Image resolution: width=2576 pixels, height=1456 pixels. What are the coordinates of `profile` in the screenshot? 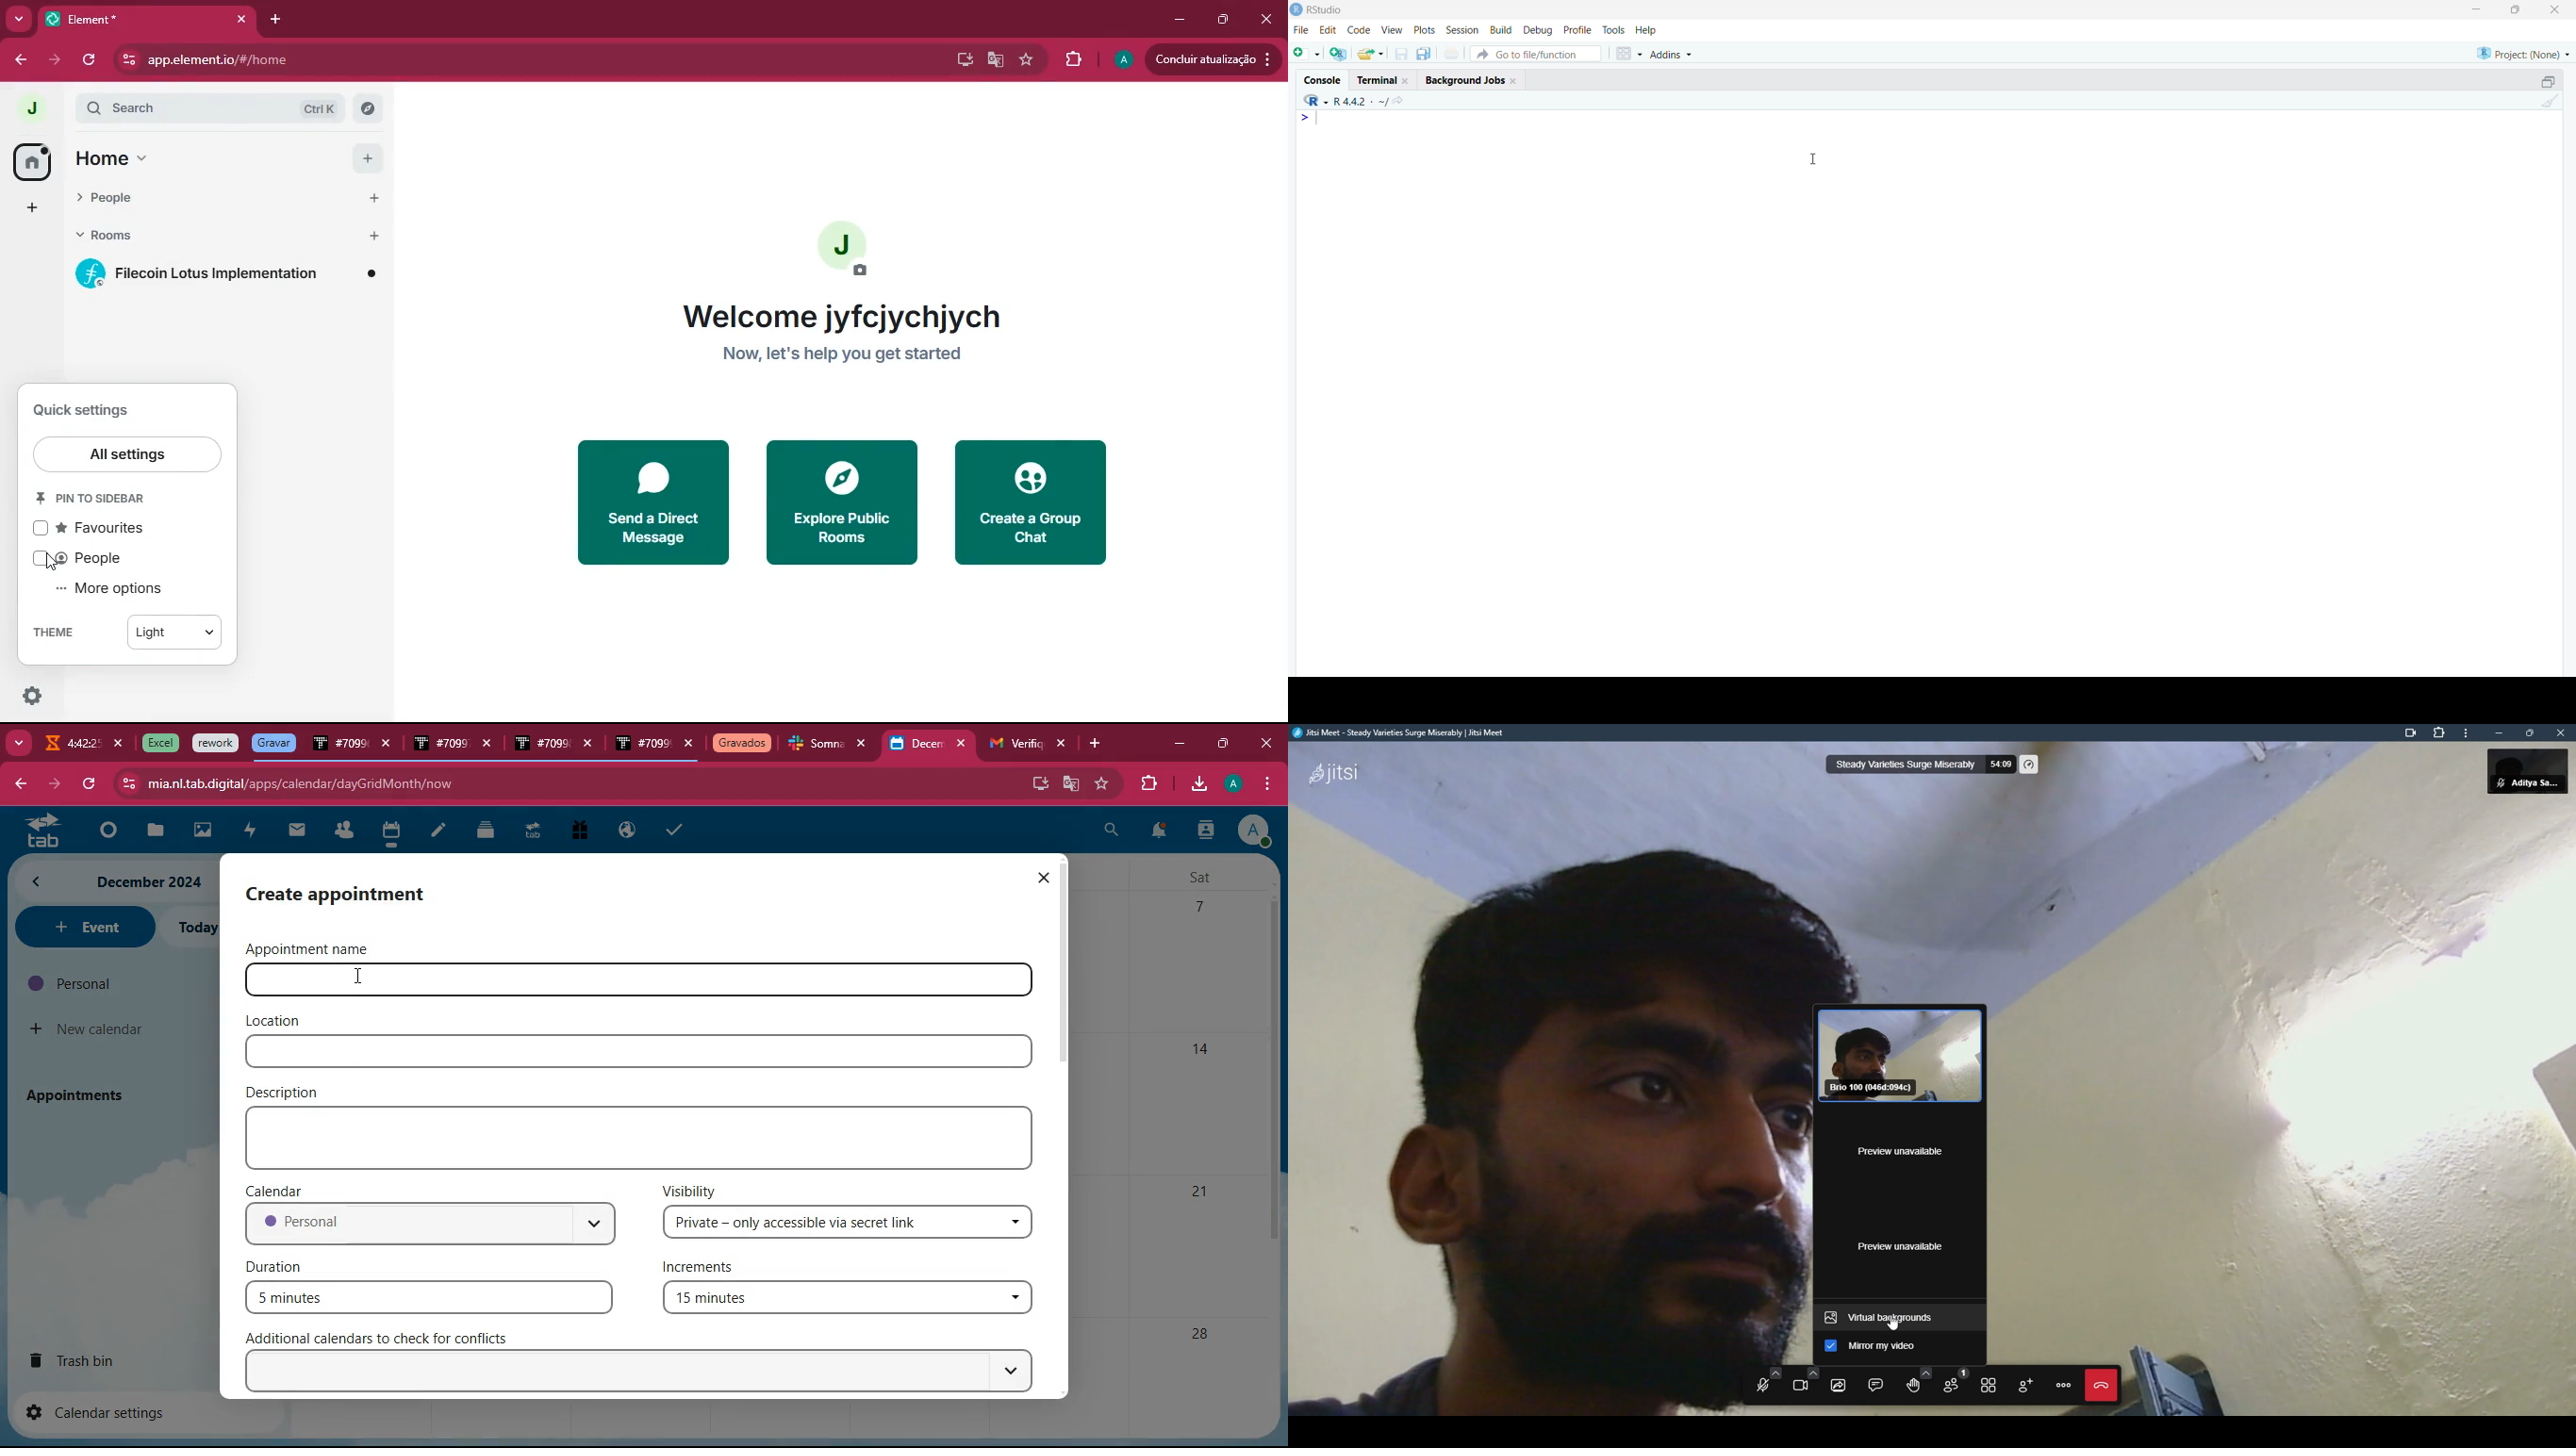 It's located at (1578, 30).